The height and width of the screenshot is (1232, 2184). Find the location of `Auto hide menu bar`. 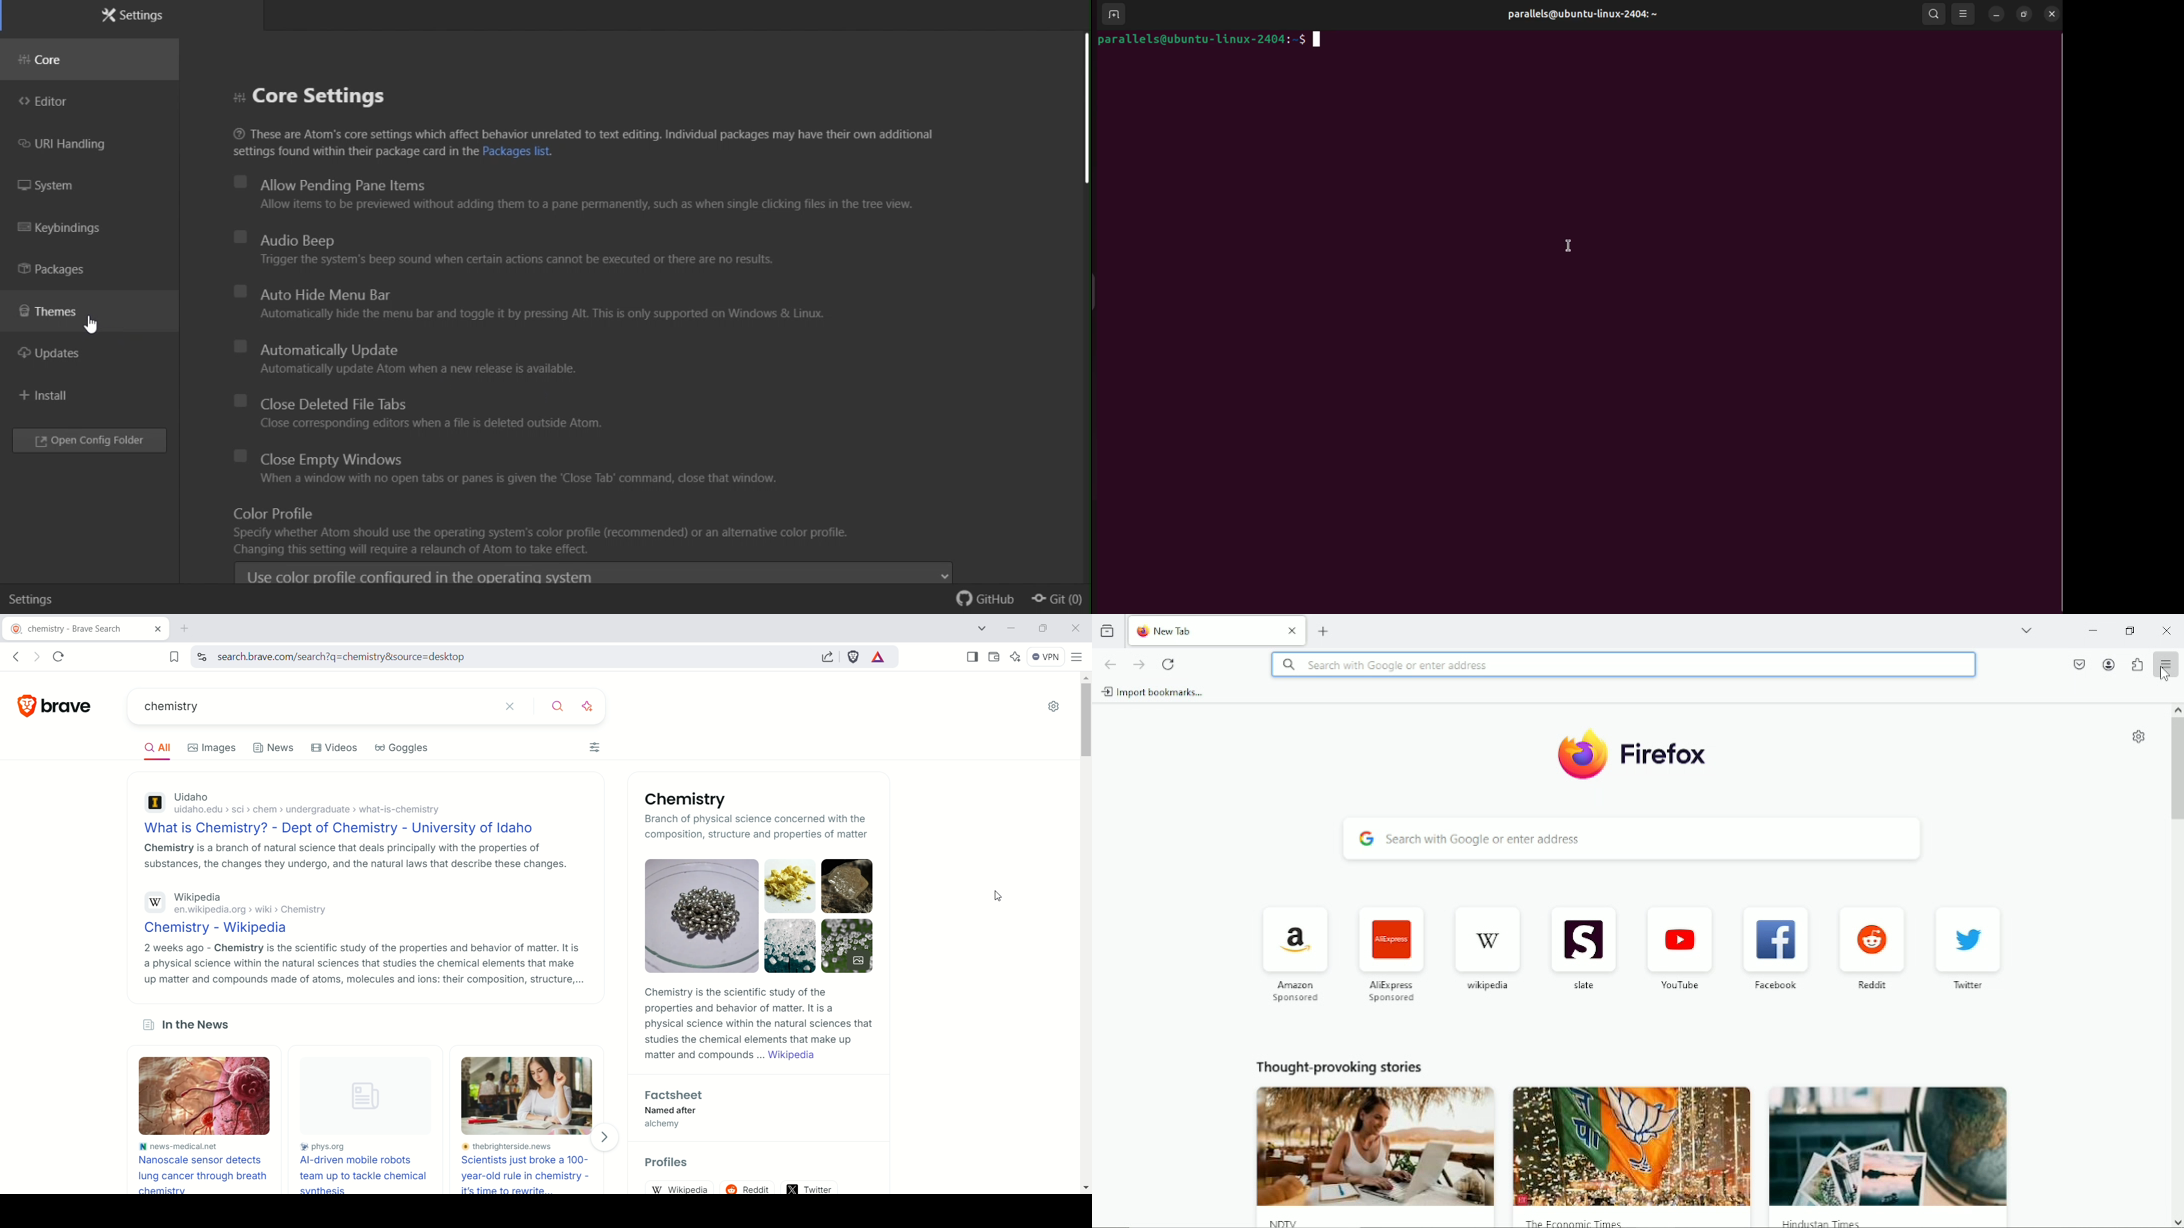

Auto hide menu bar is located at coordinates (545, 298).